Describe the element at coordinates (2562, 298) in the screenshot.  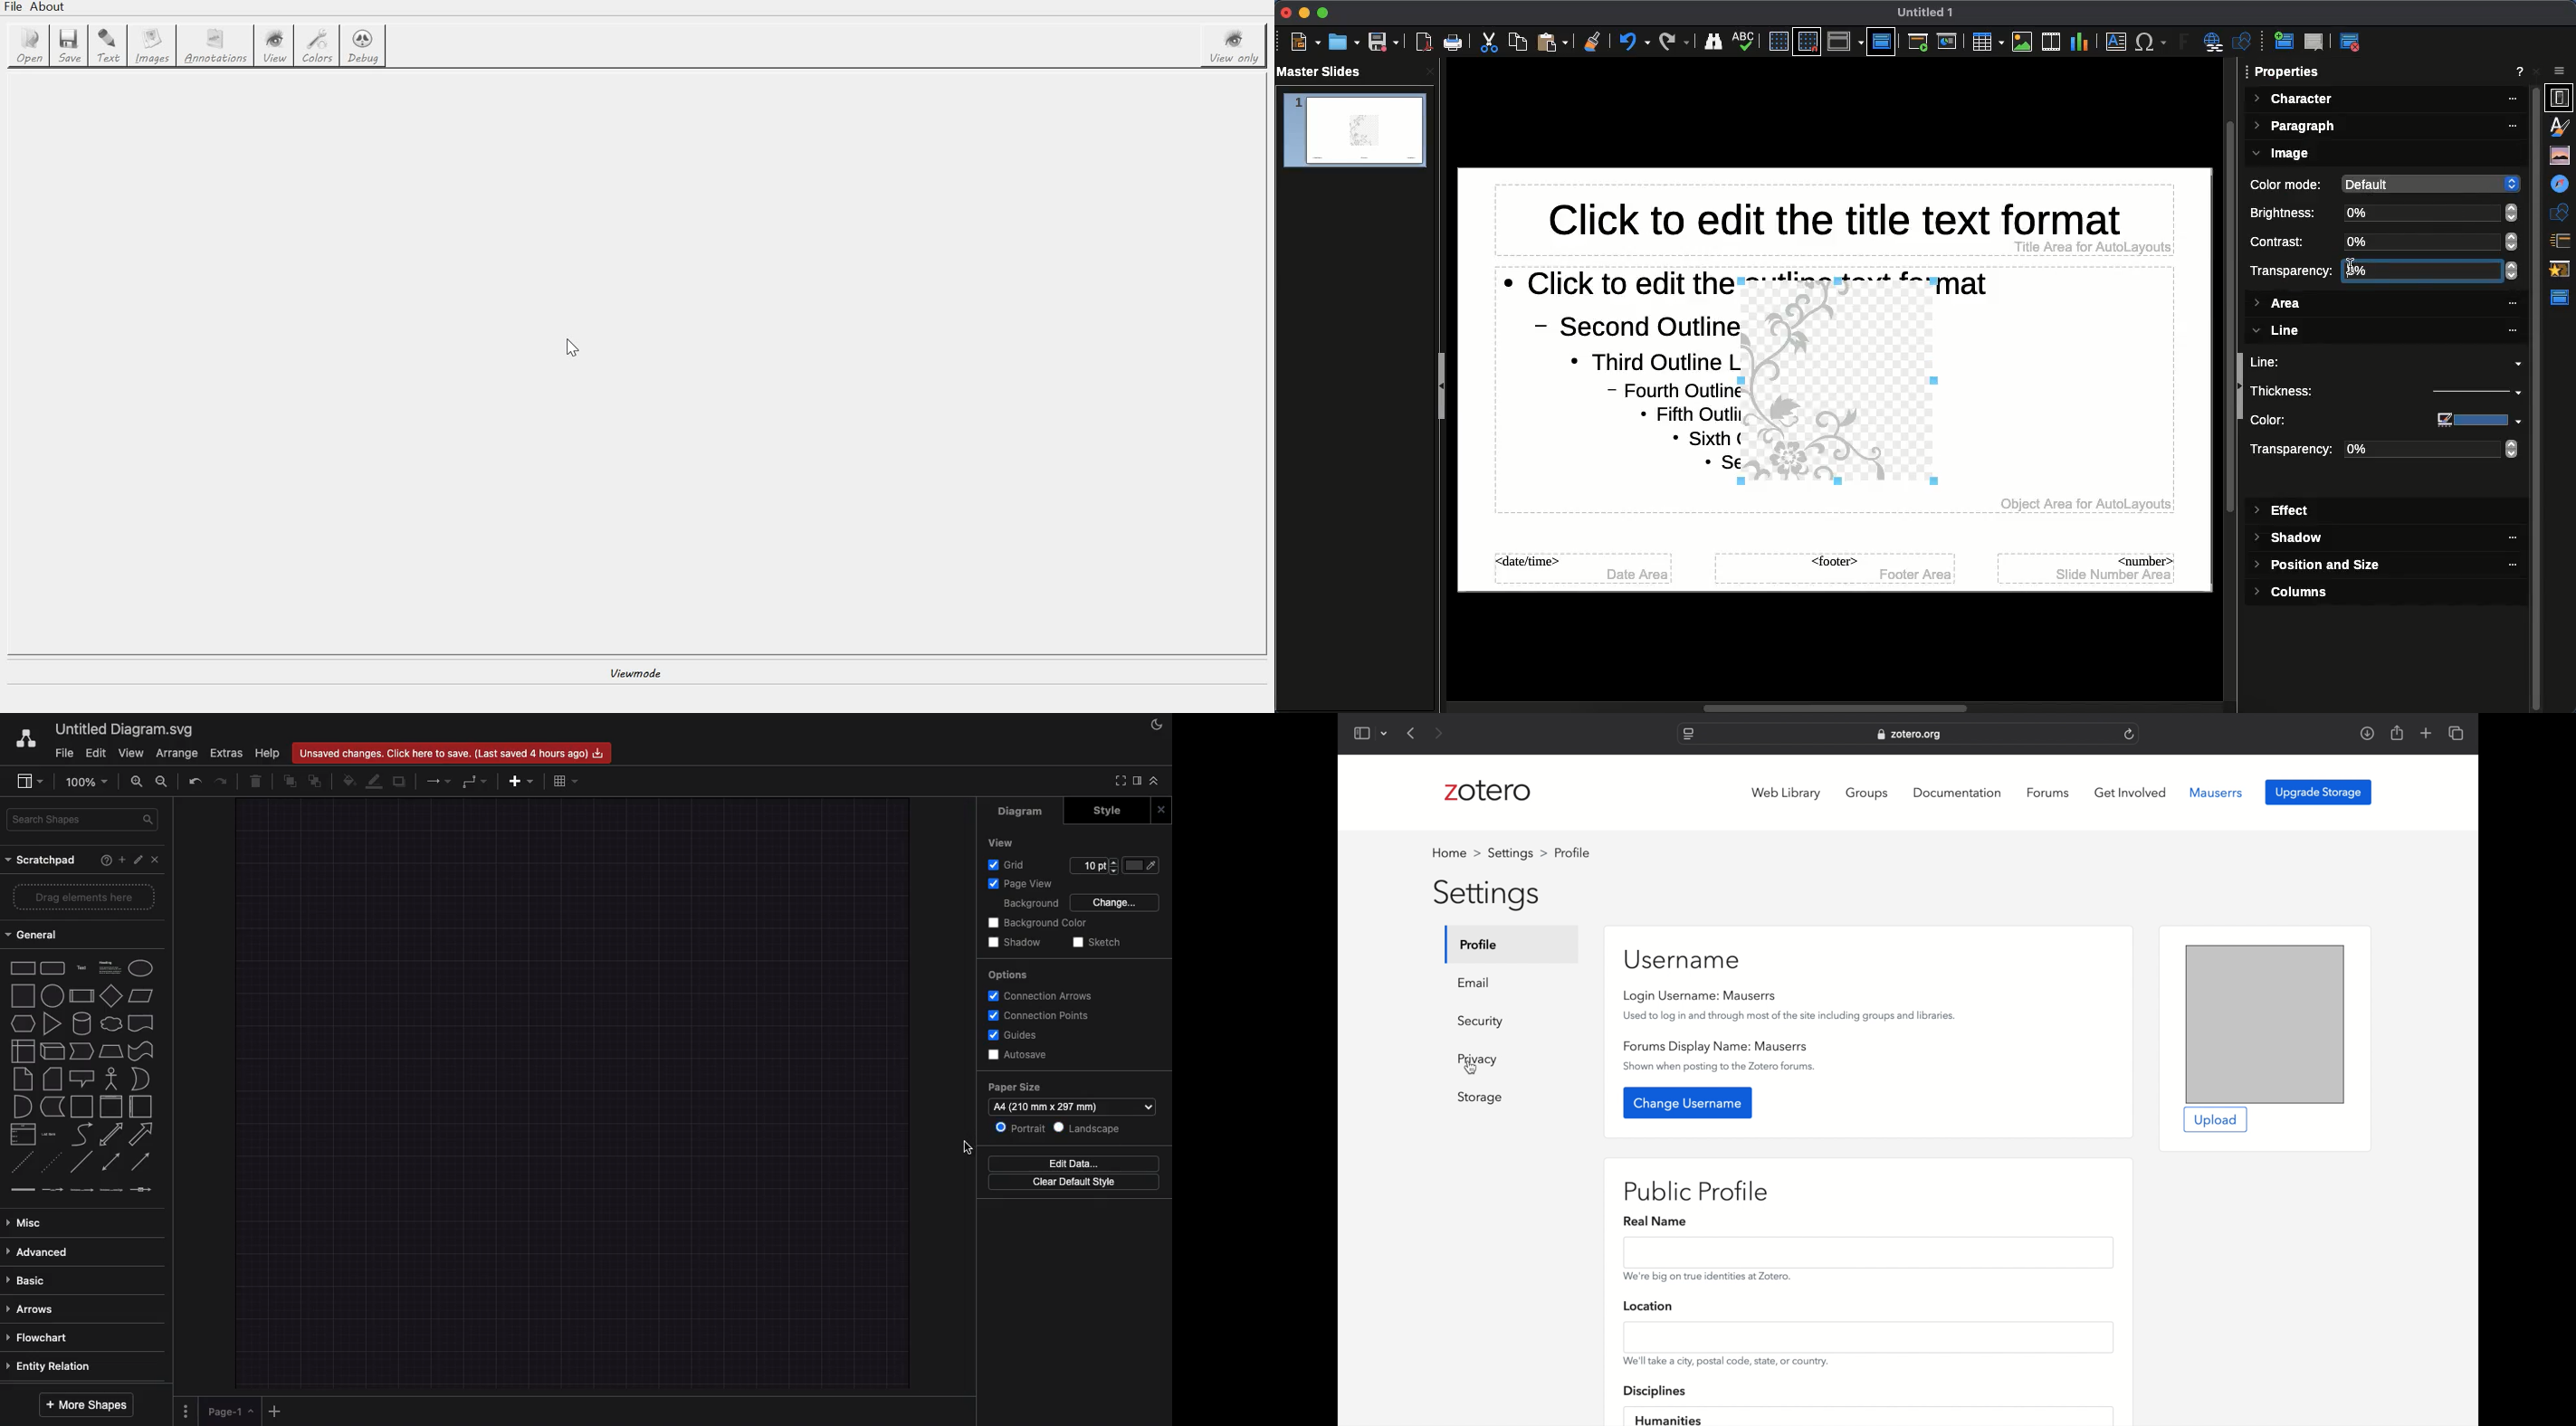
I see `Master slide` at that location.